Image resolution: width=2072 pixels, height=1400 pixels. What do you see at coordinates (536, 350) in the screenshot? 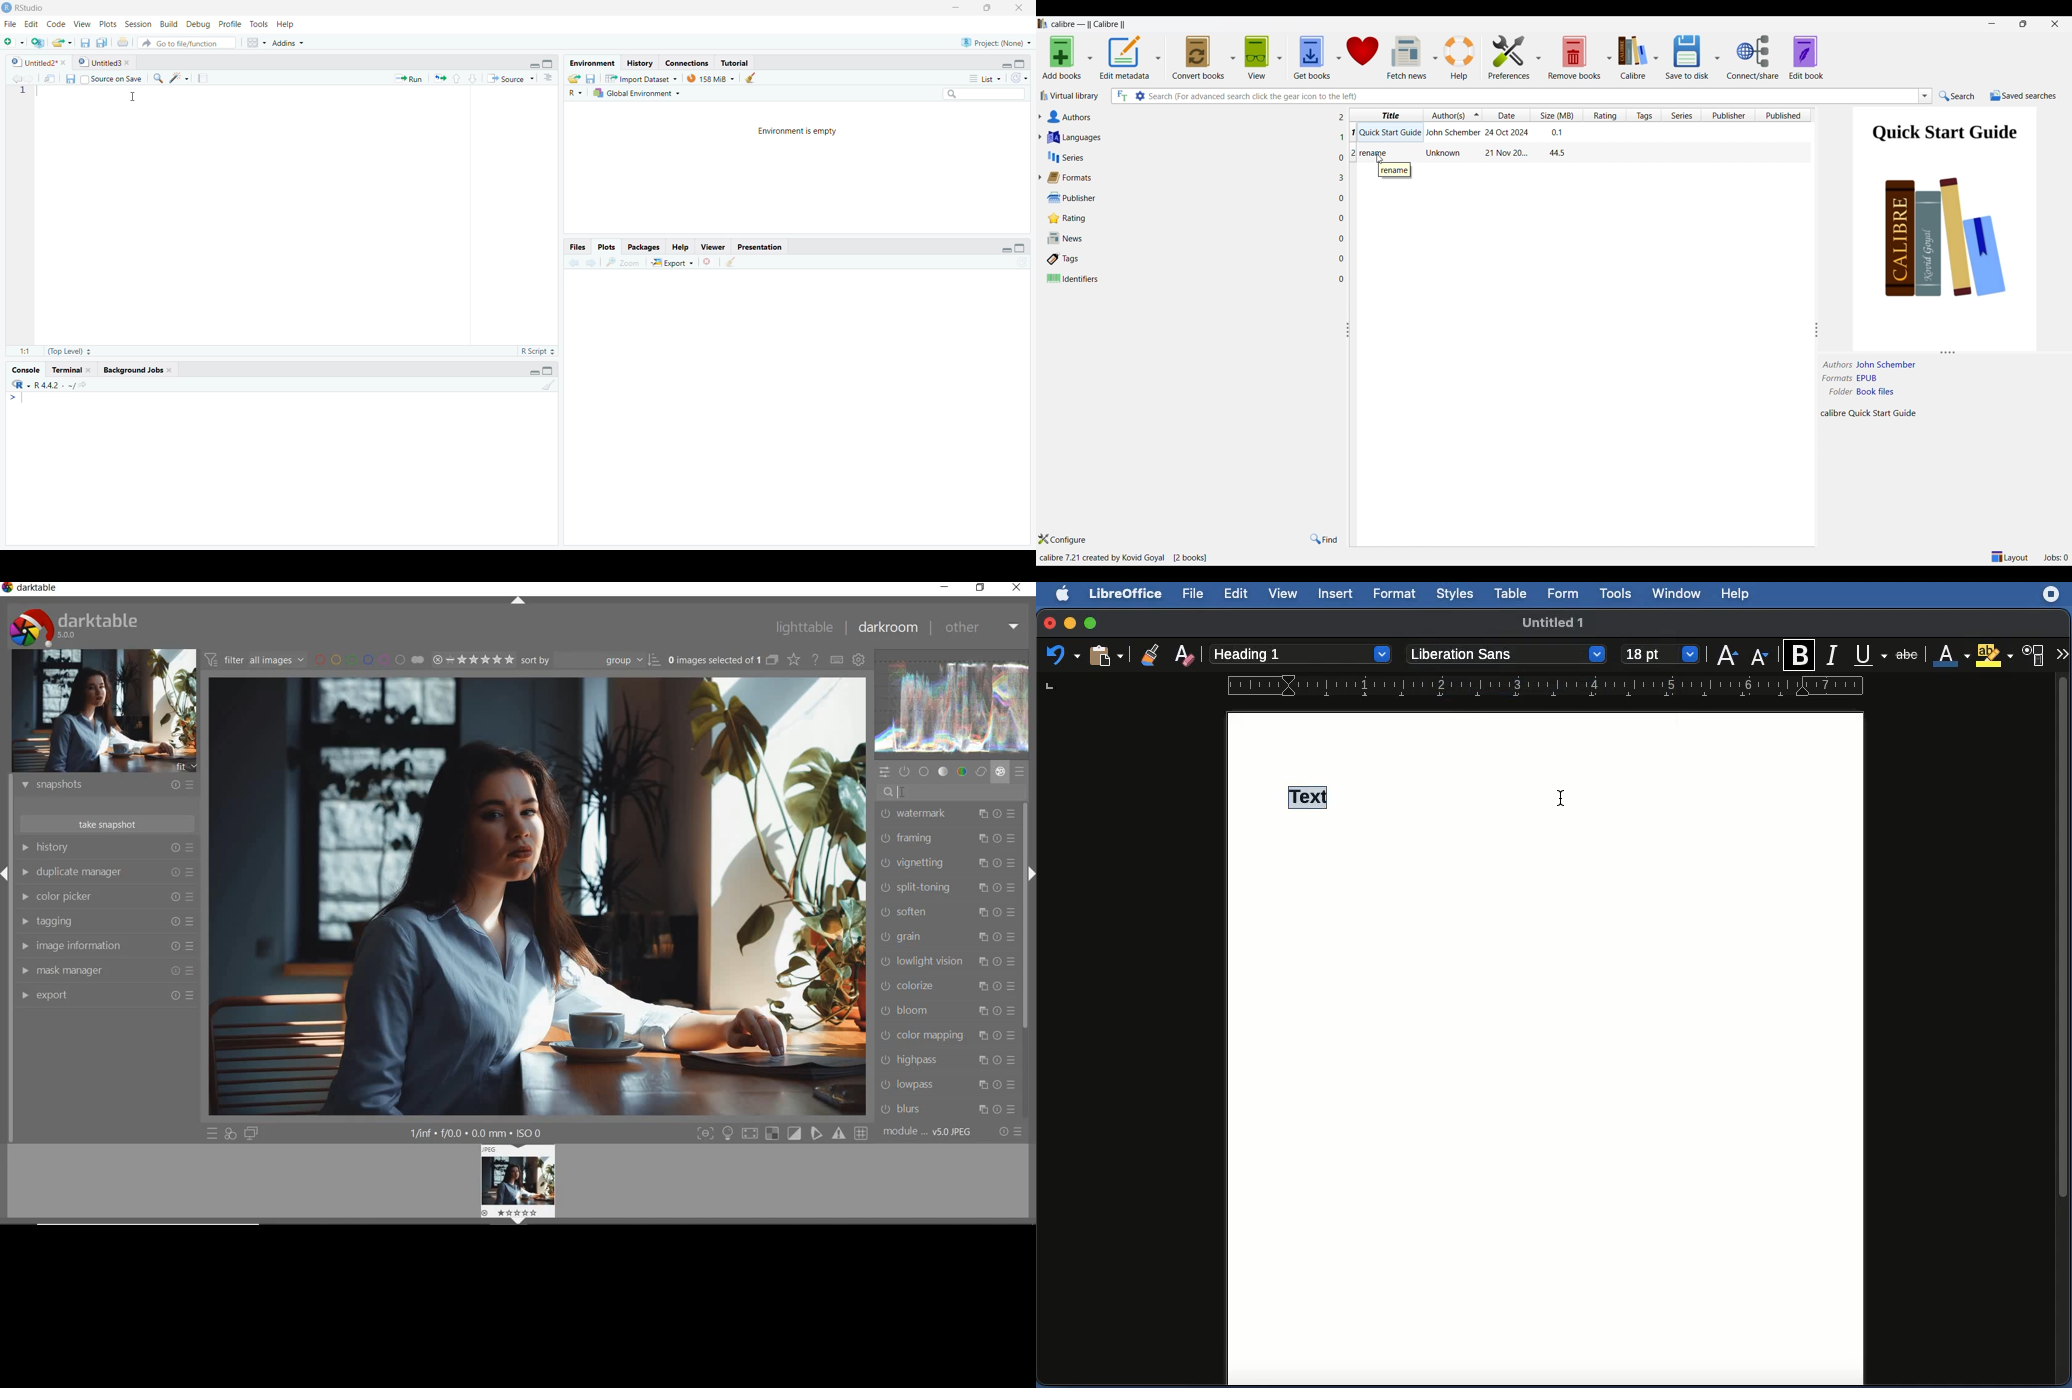
I see `RScript ` at bounding box center [536, 350].